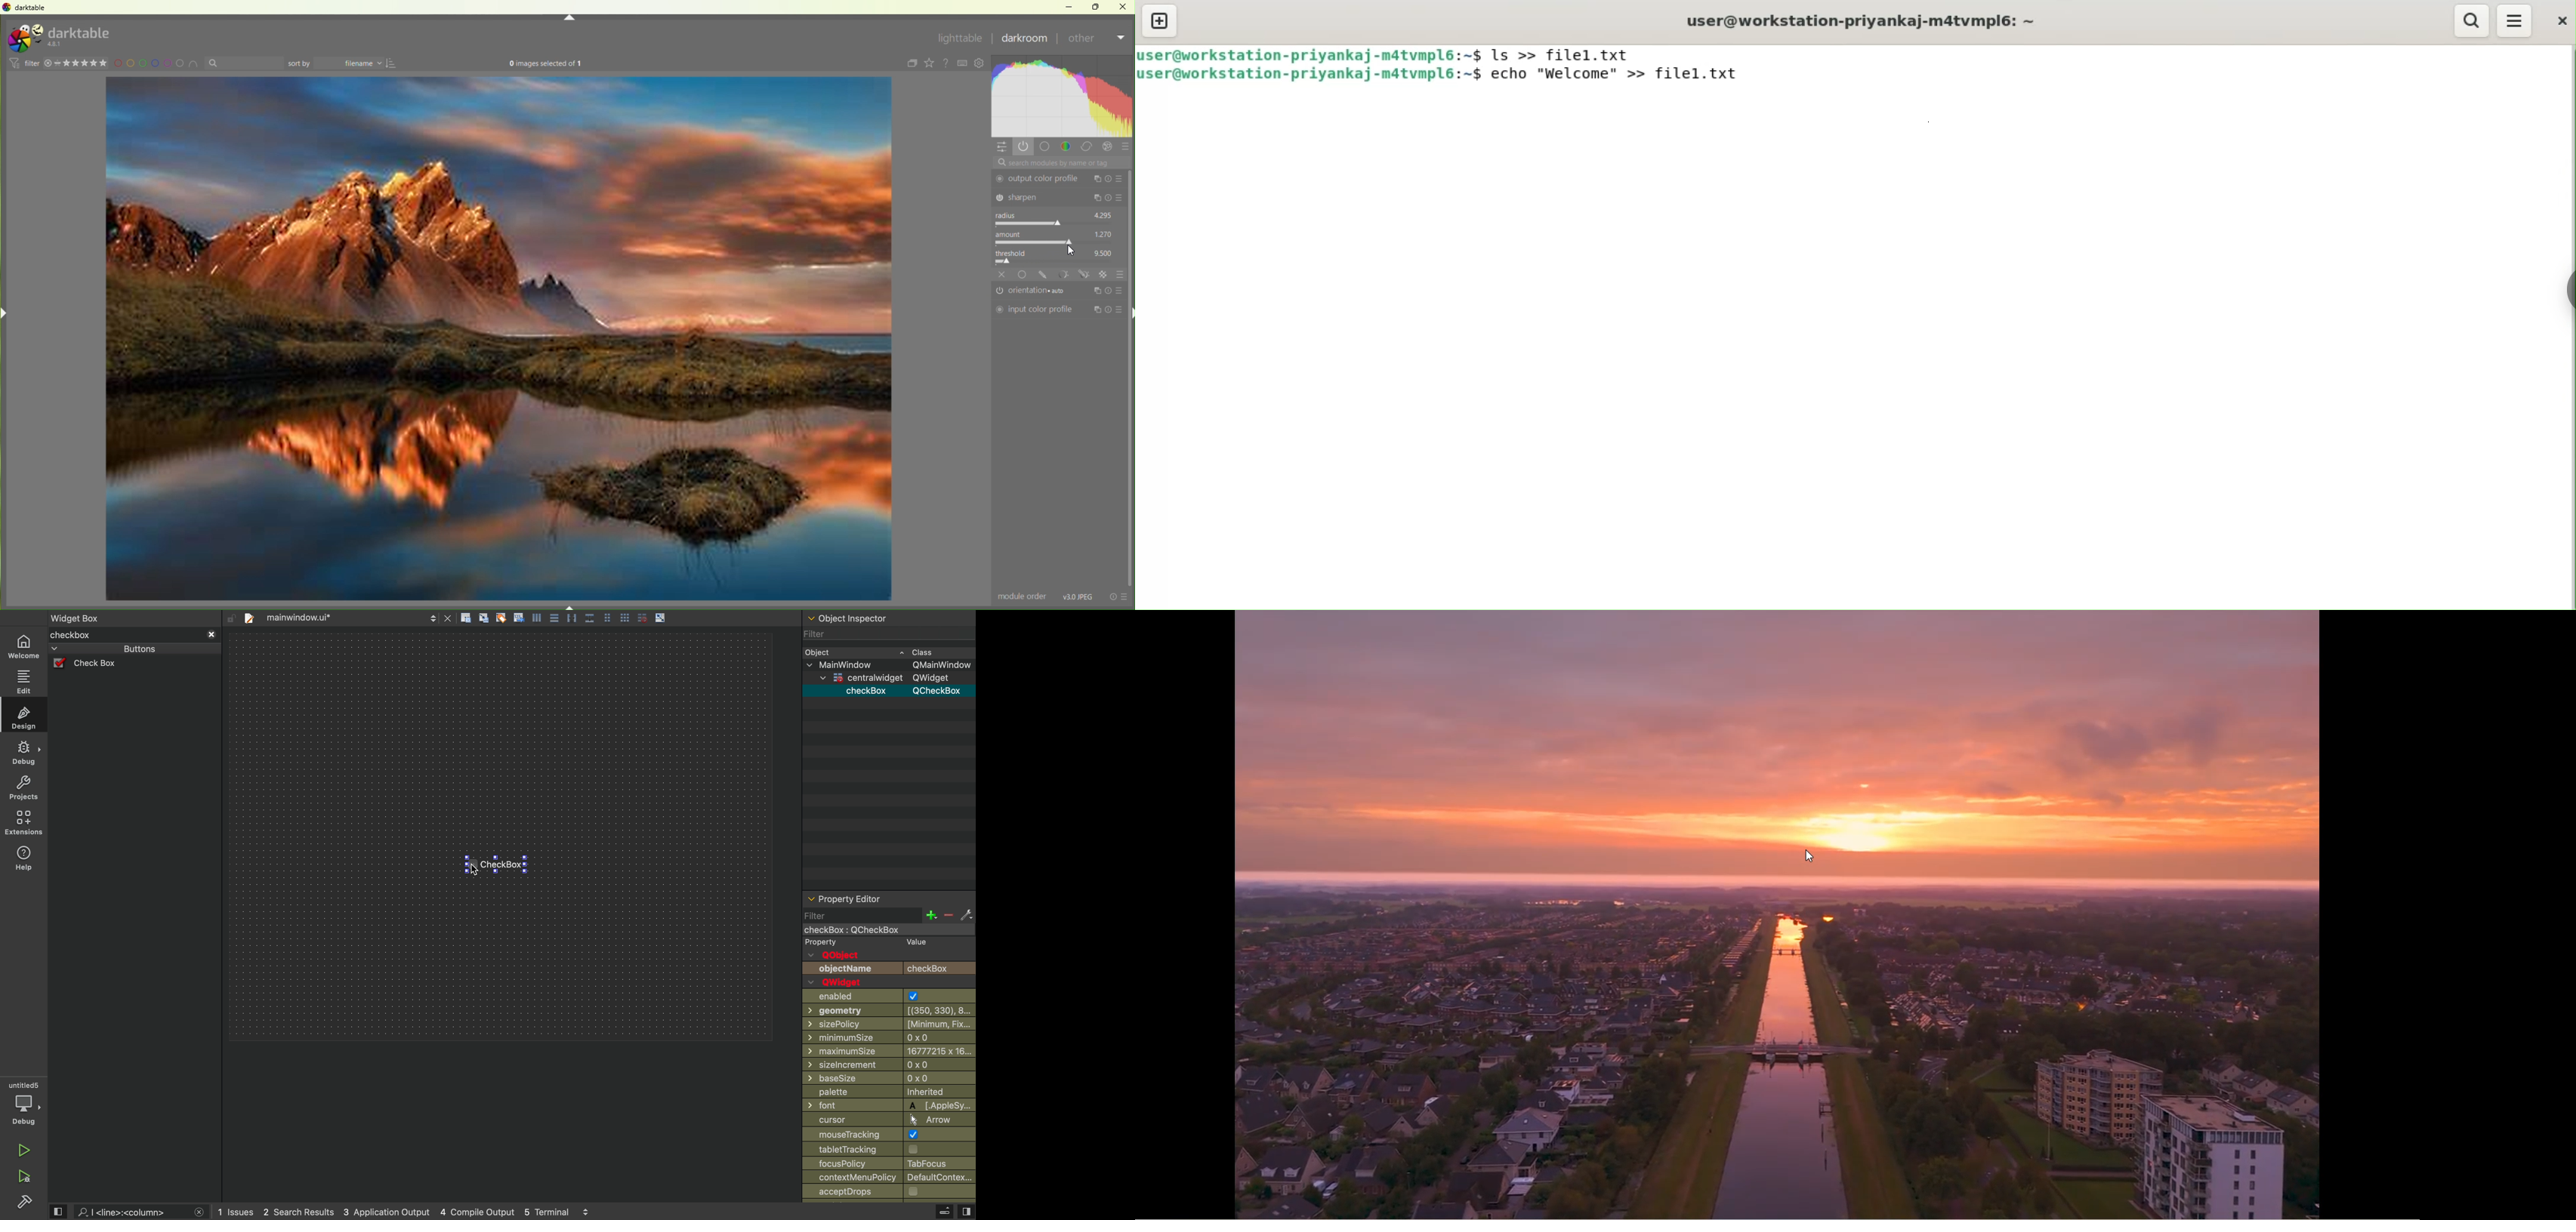 This screenshot has width=2576, height=1232. I want to click on Minimise, so click(1072, 7).